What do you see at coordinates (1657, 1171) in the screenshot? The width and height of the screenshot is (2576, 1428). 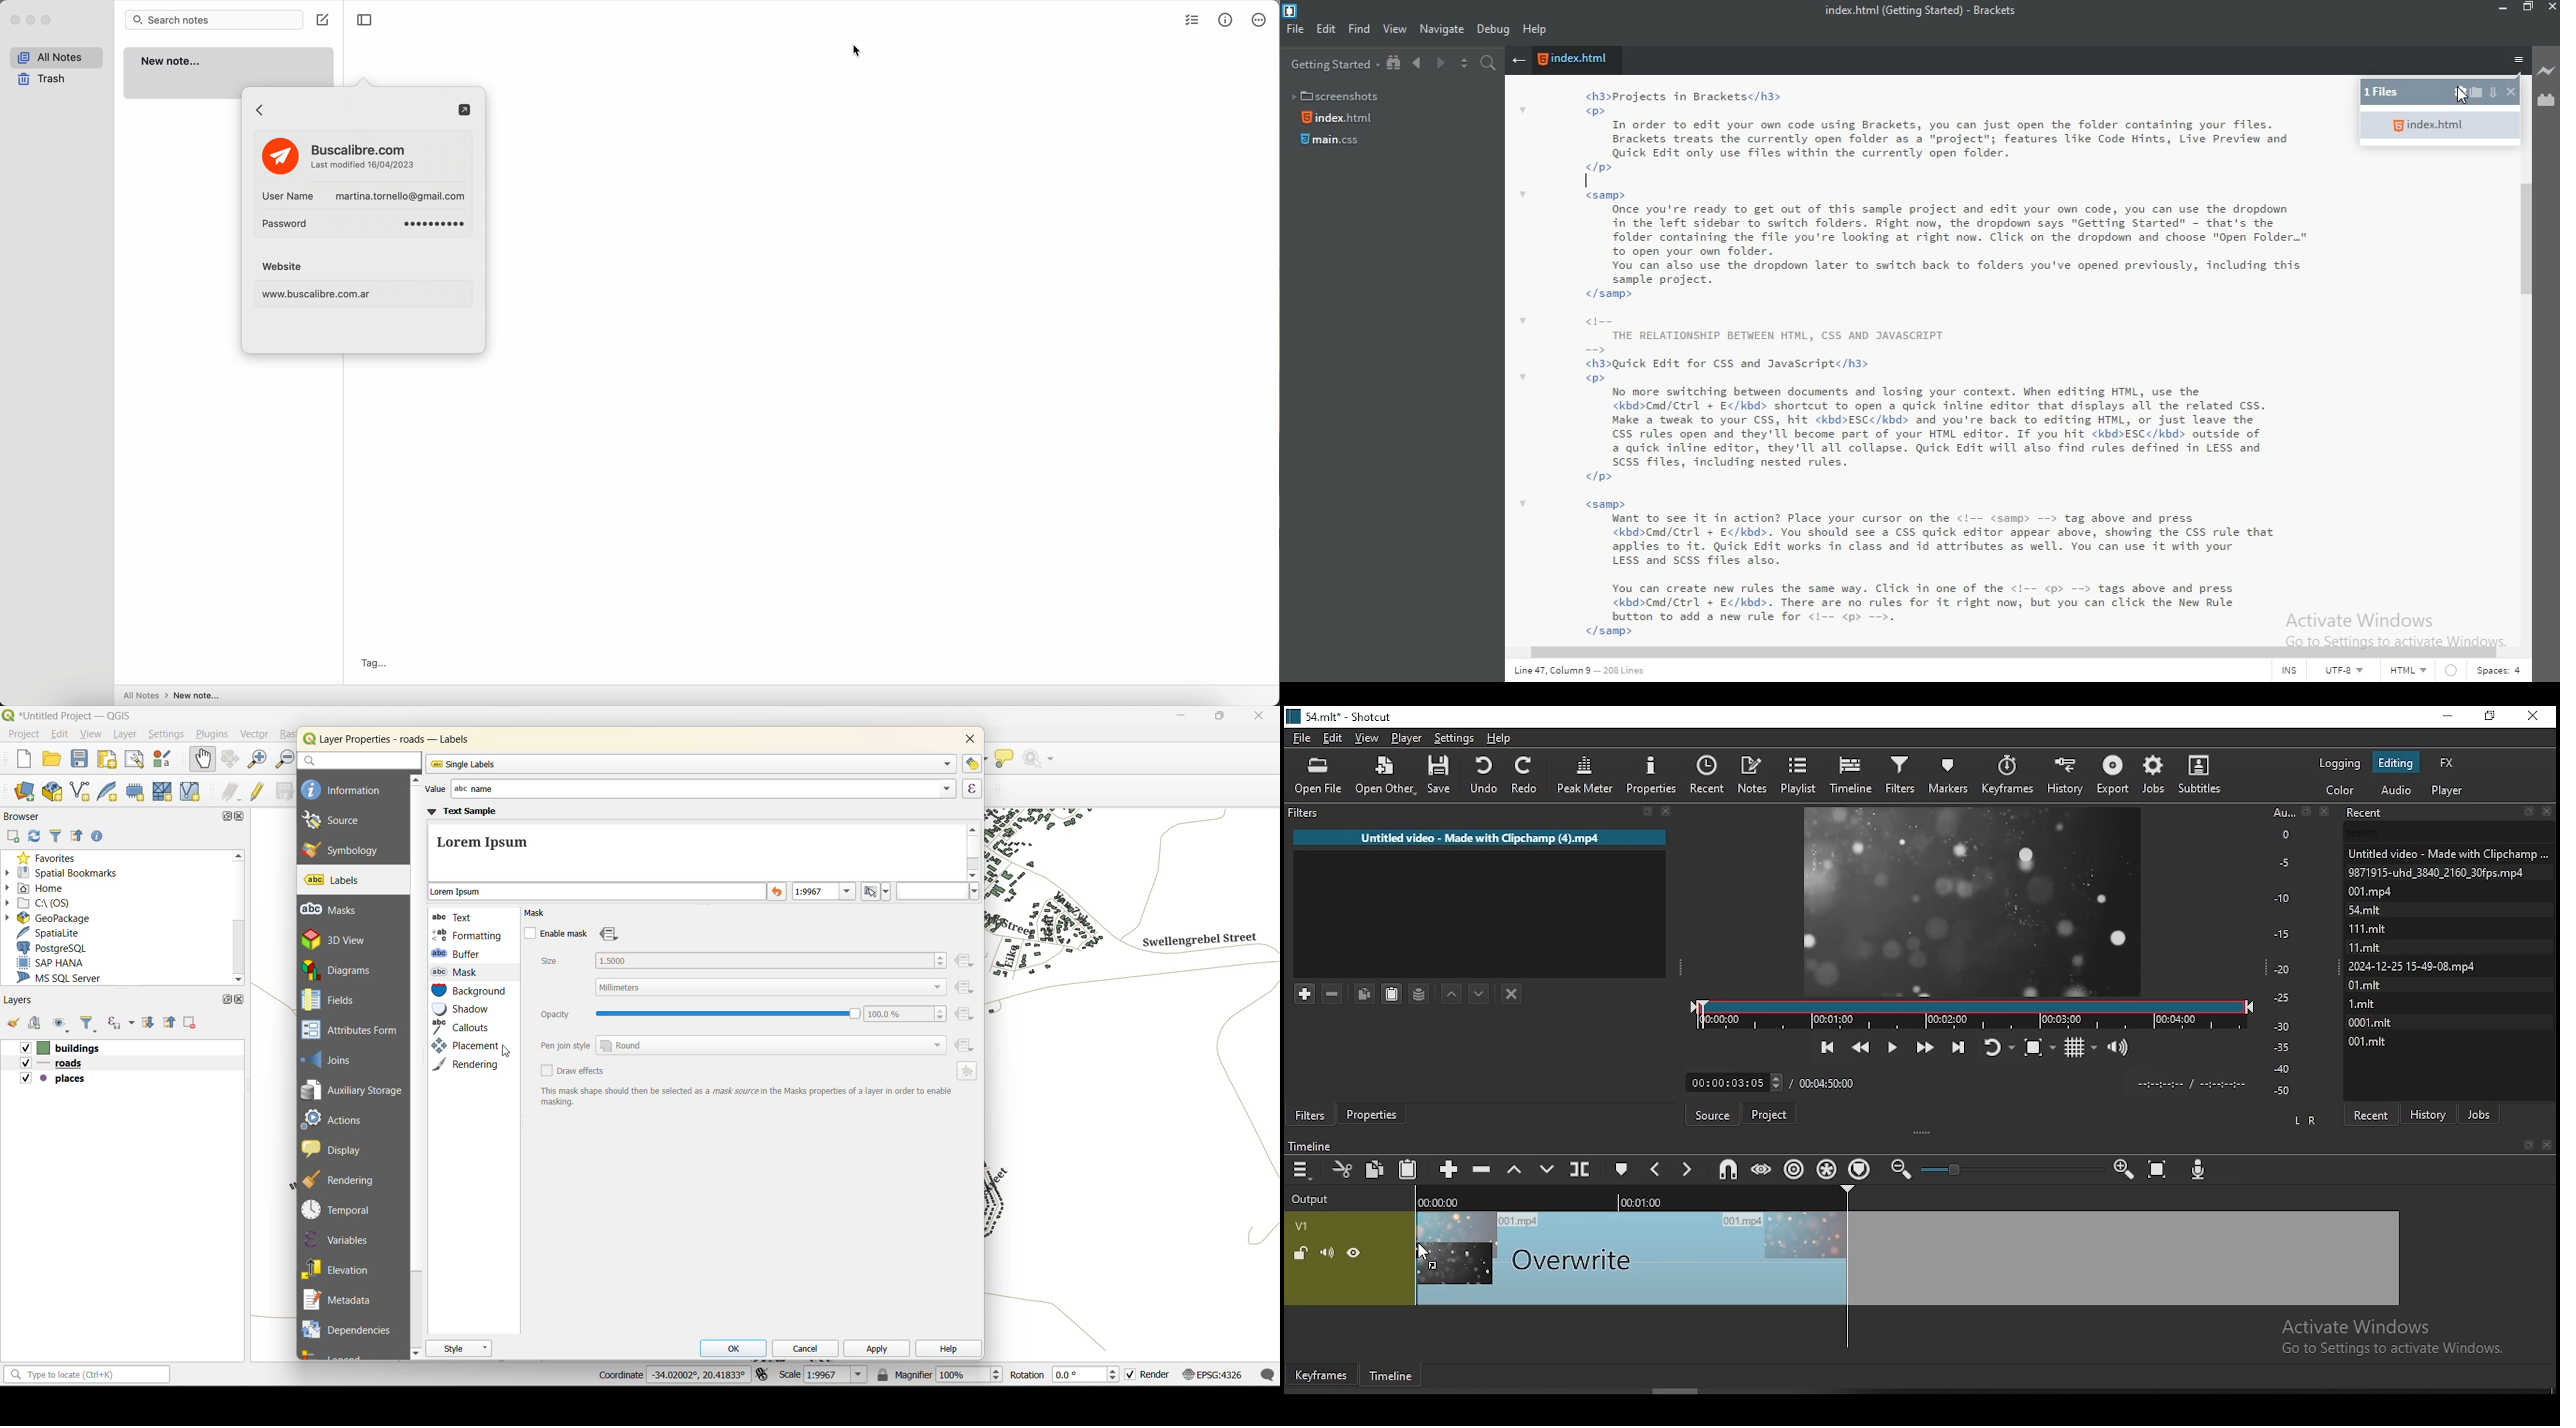 I see `previous marker` at bounding box center [1657, 1171].